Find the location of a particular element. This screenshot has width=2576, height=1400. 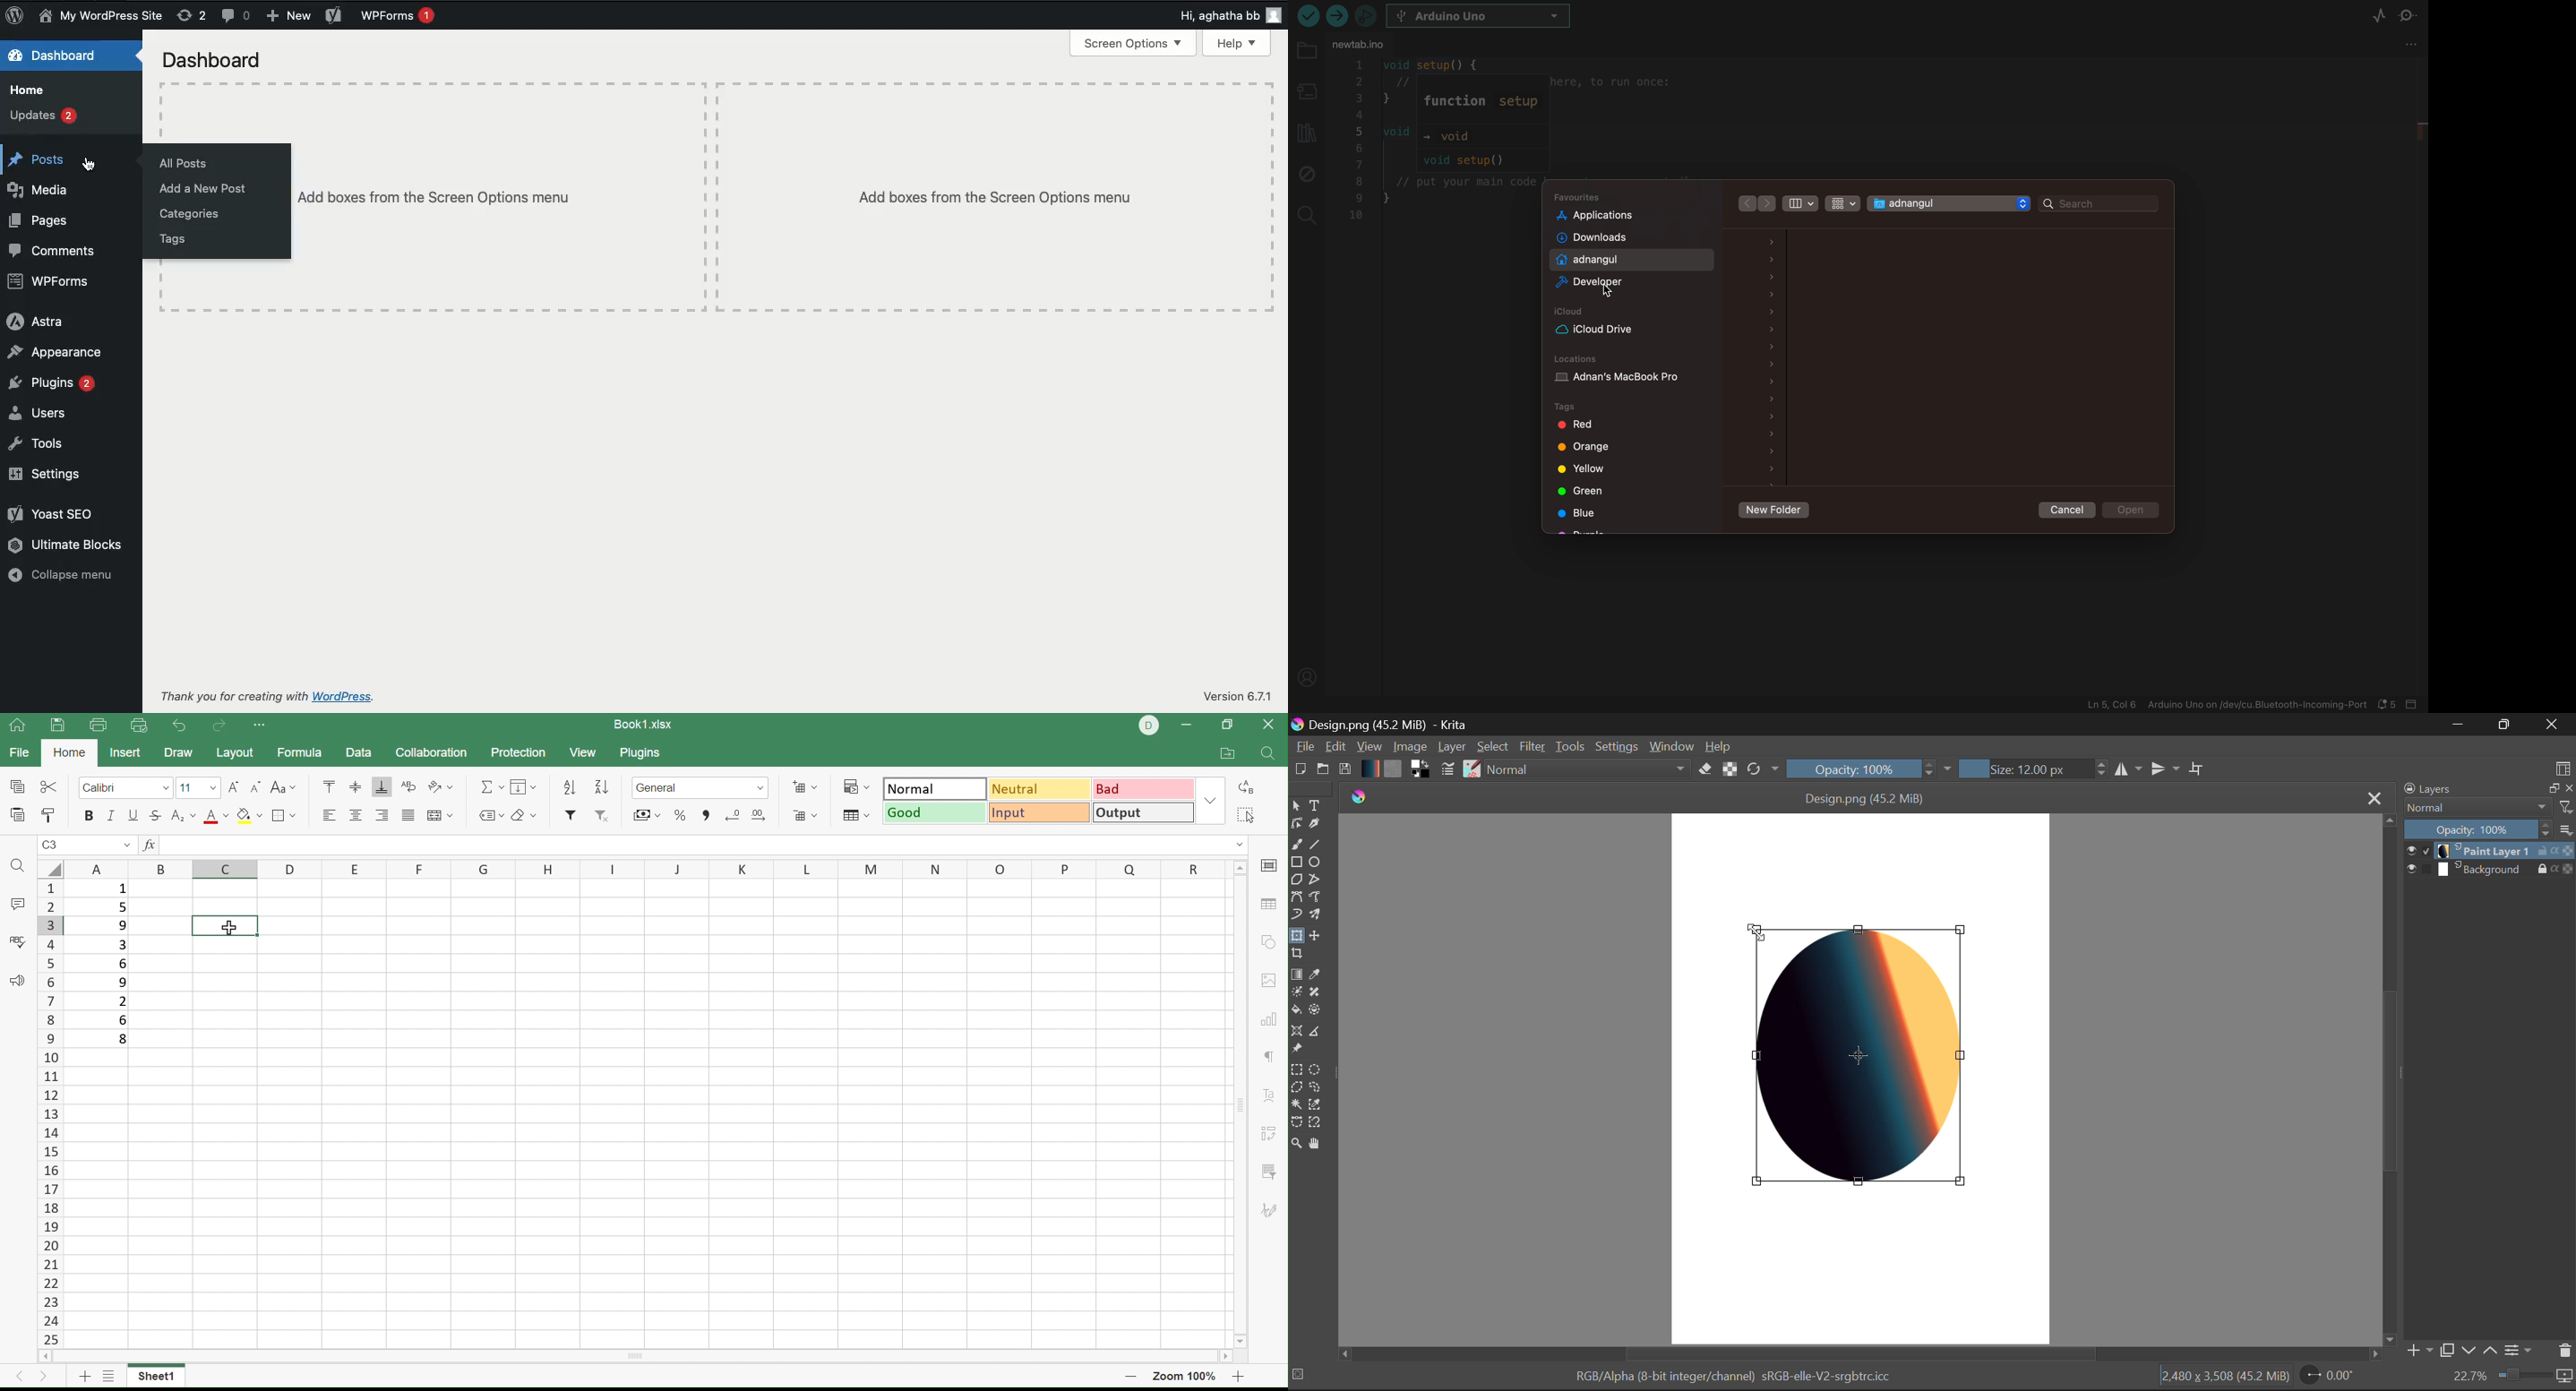

Add a new post is located at coordinates (201, 192).